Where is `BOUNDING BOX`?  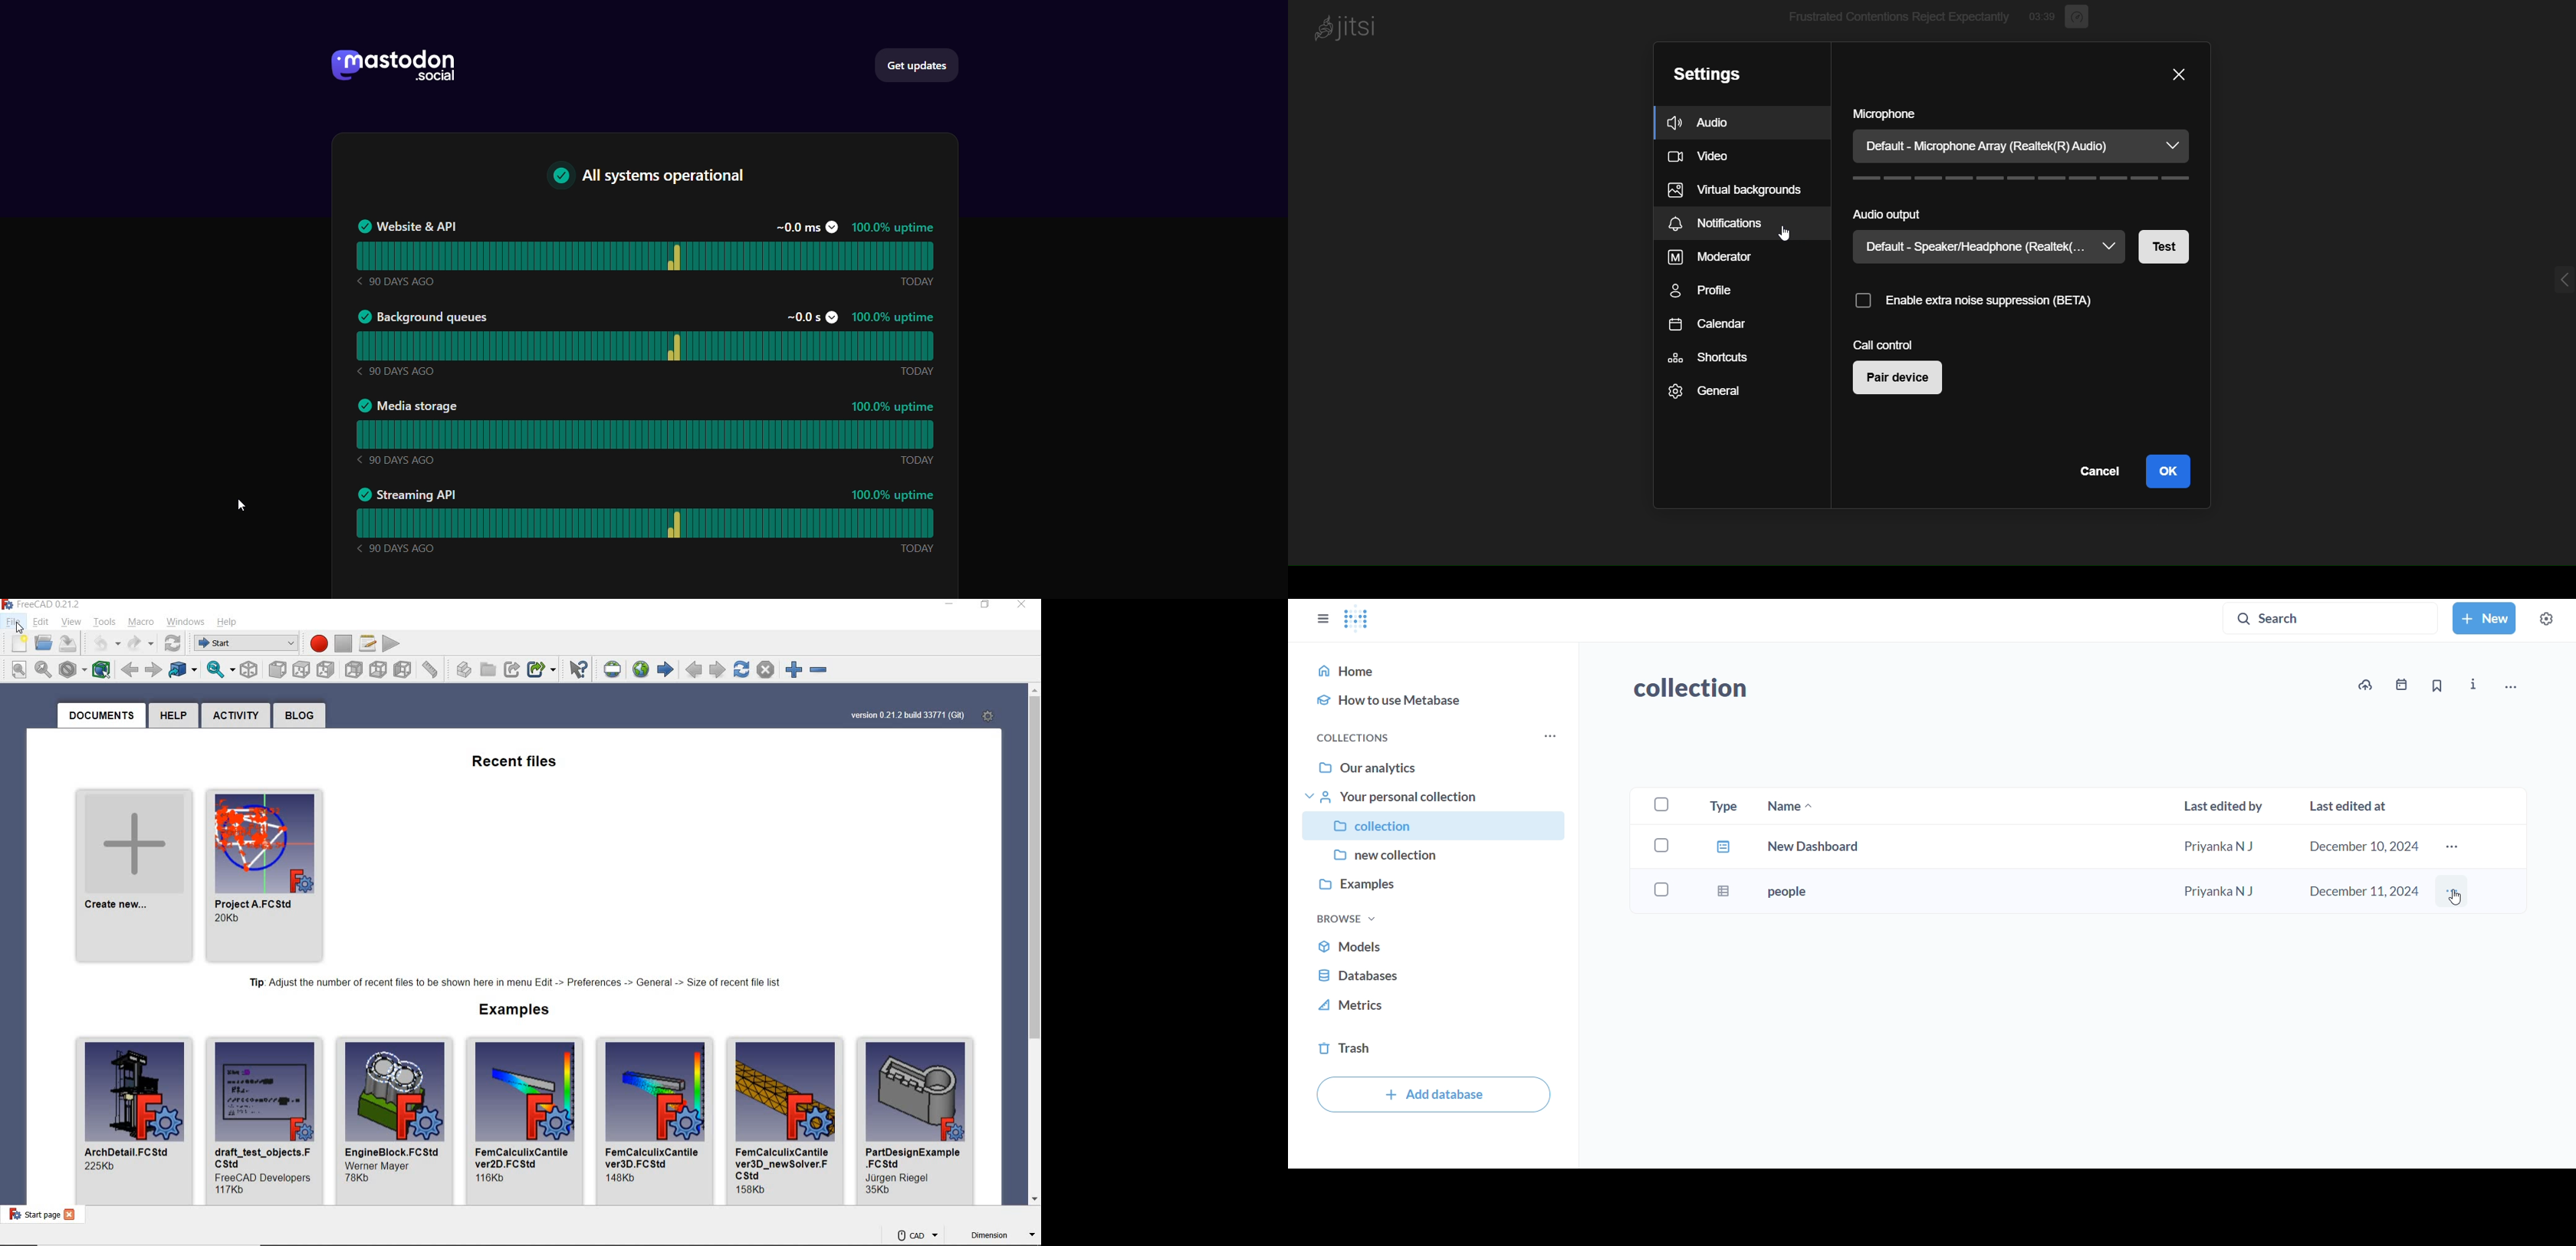
BOUNDING BOX is located at coordinates (99, 669).